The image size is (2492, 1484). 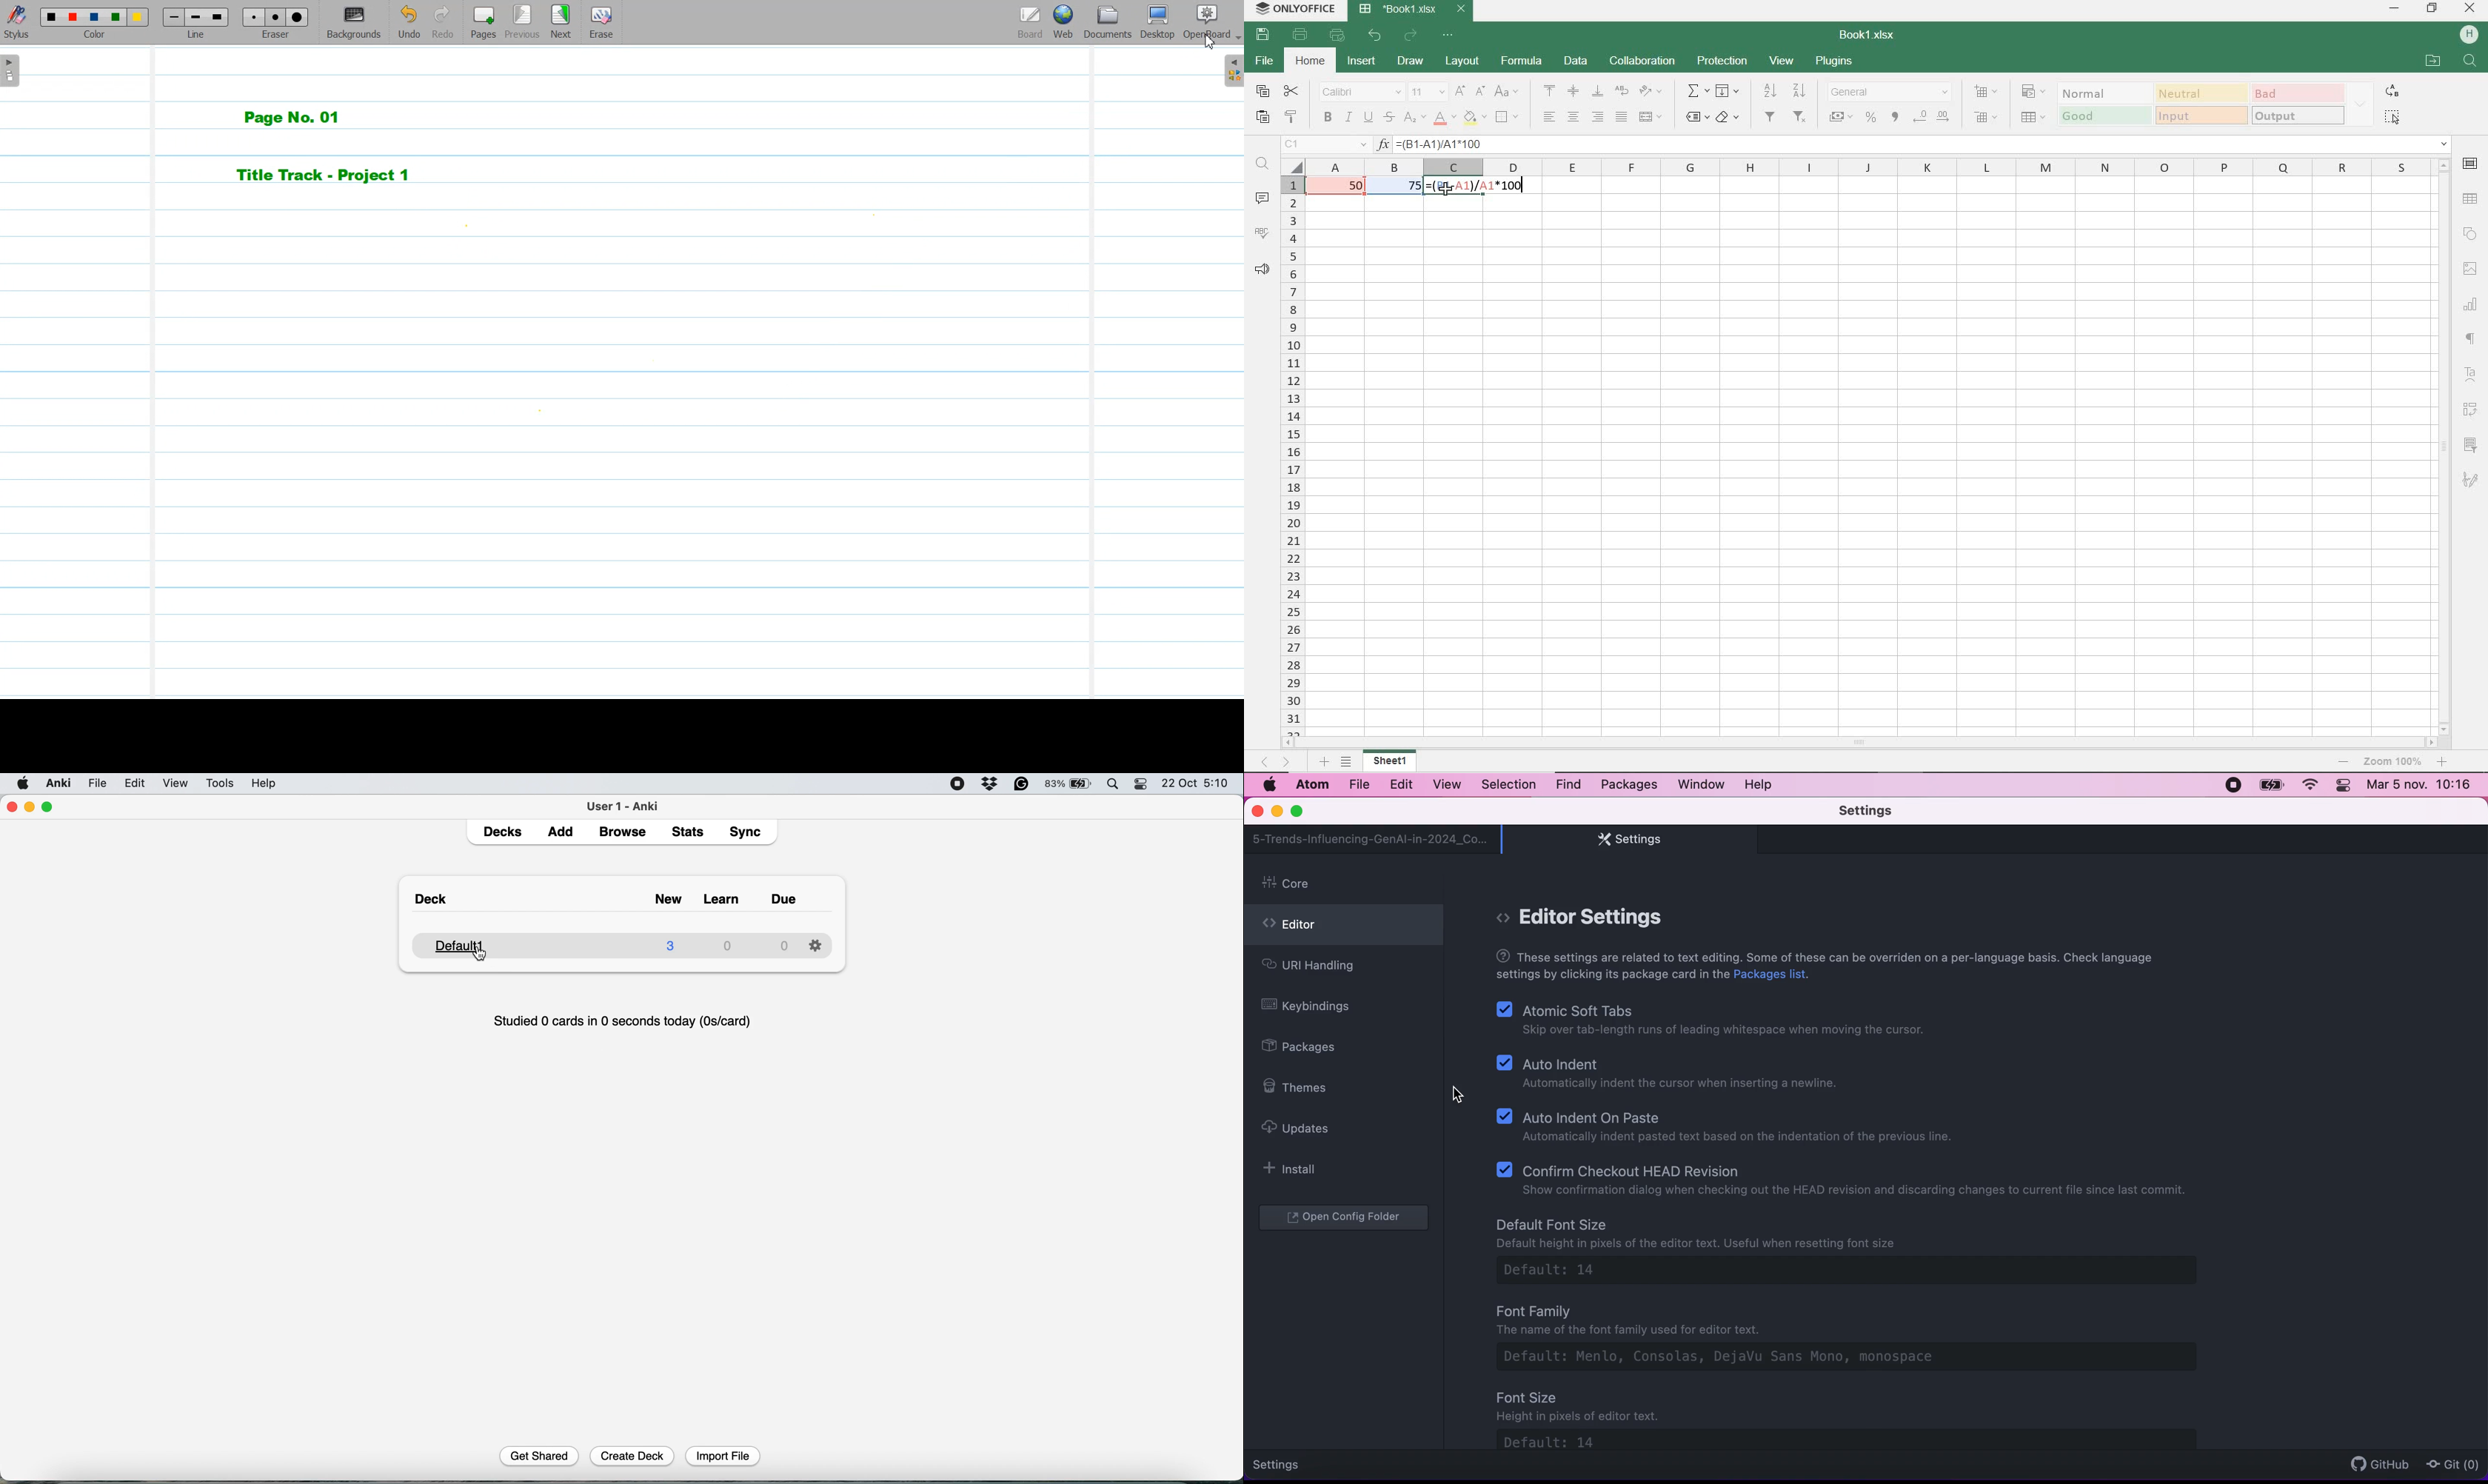 I want to click on sort descending, so click(x=1800, y=90).